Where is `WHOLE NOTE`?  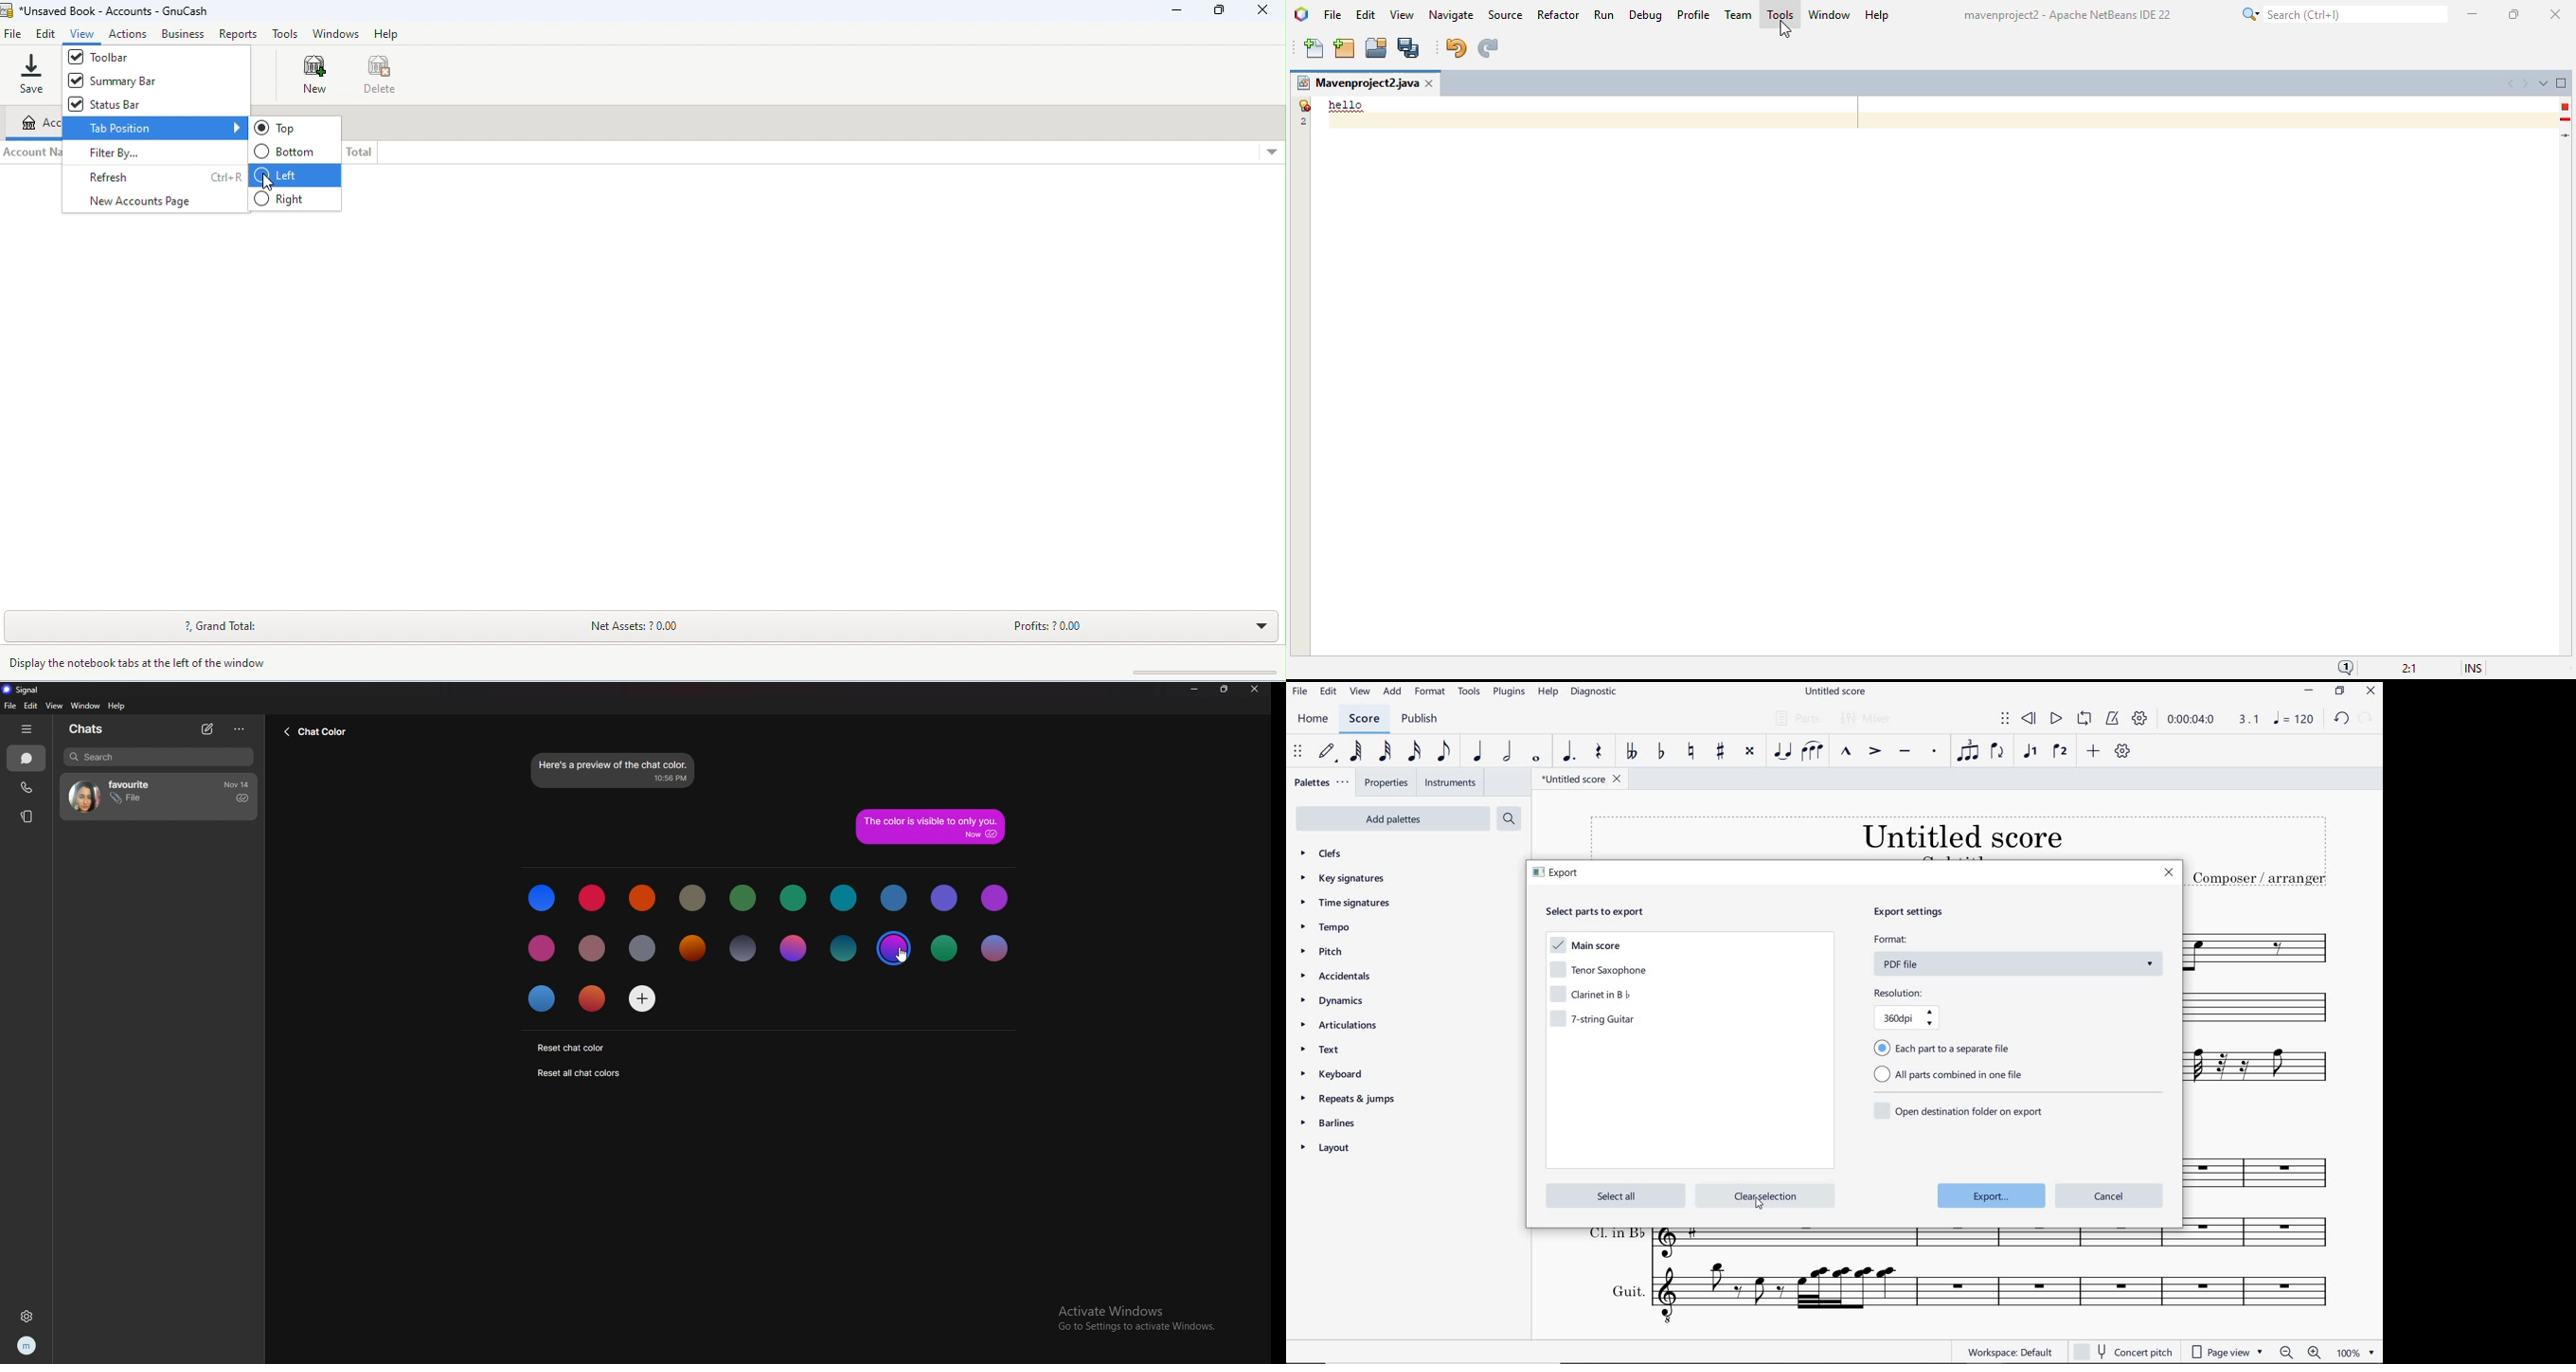 WHOLE NOTE is located at coordinates (1536, 759).